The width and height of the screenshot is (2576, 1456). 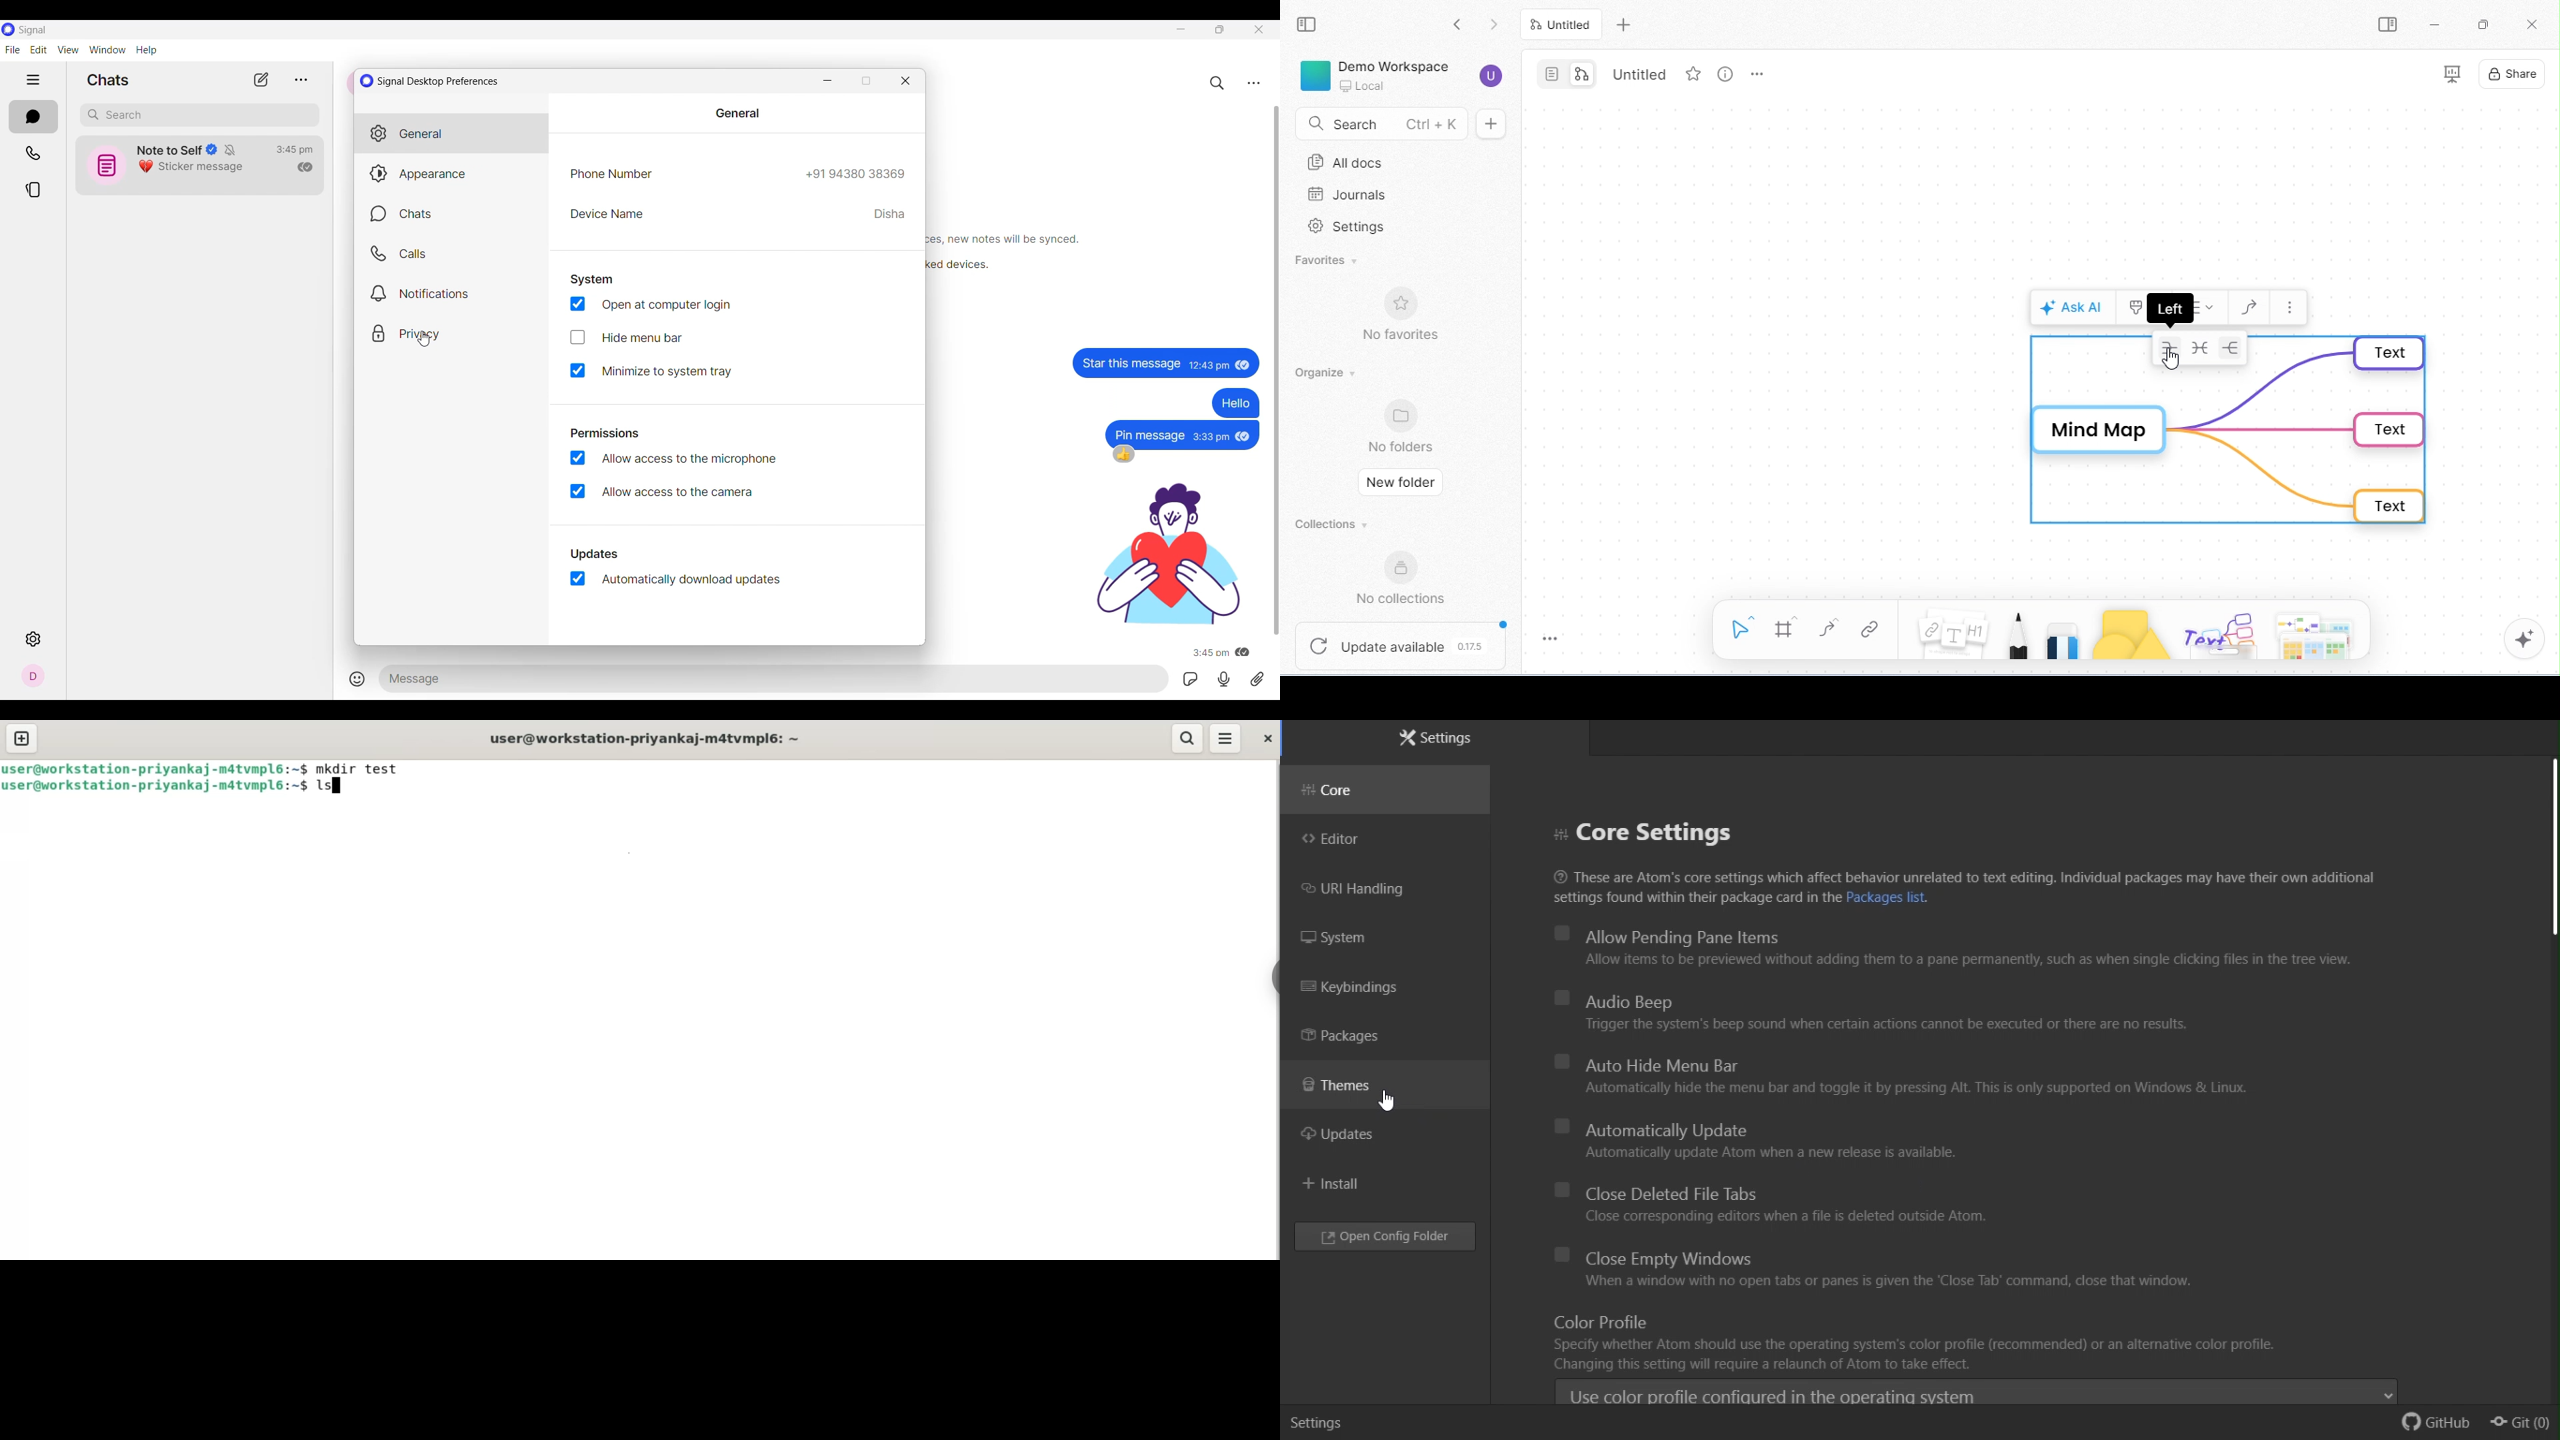 What do you see at coordinates (1755, 1140) in the screenshot?
I see `Automatically update` at bounding box center [1755, 1140].